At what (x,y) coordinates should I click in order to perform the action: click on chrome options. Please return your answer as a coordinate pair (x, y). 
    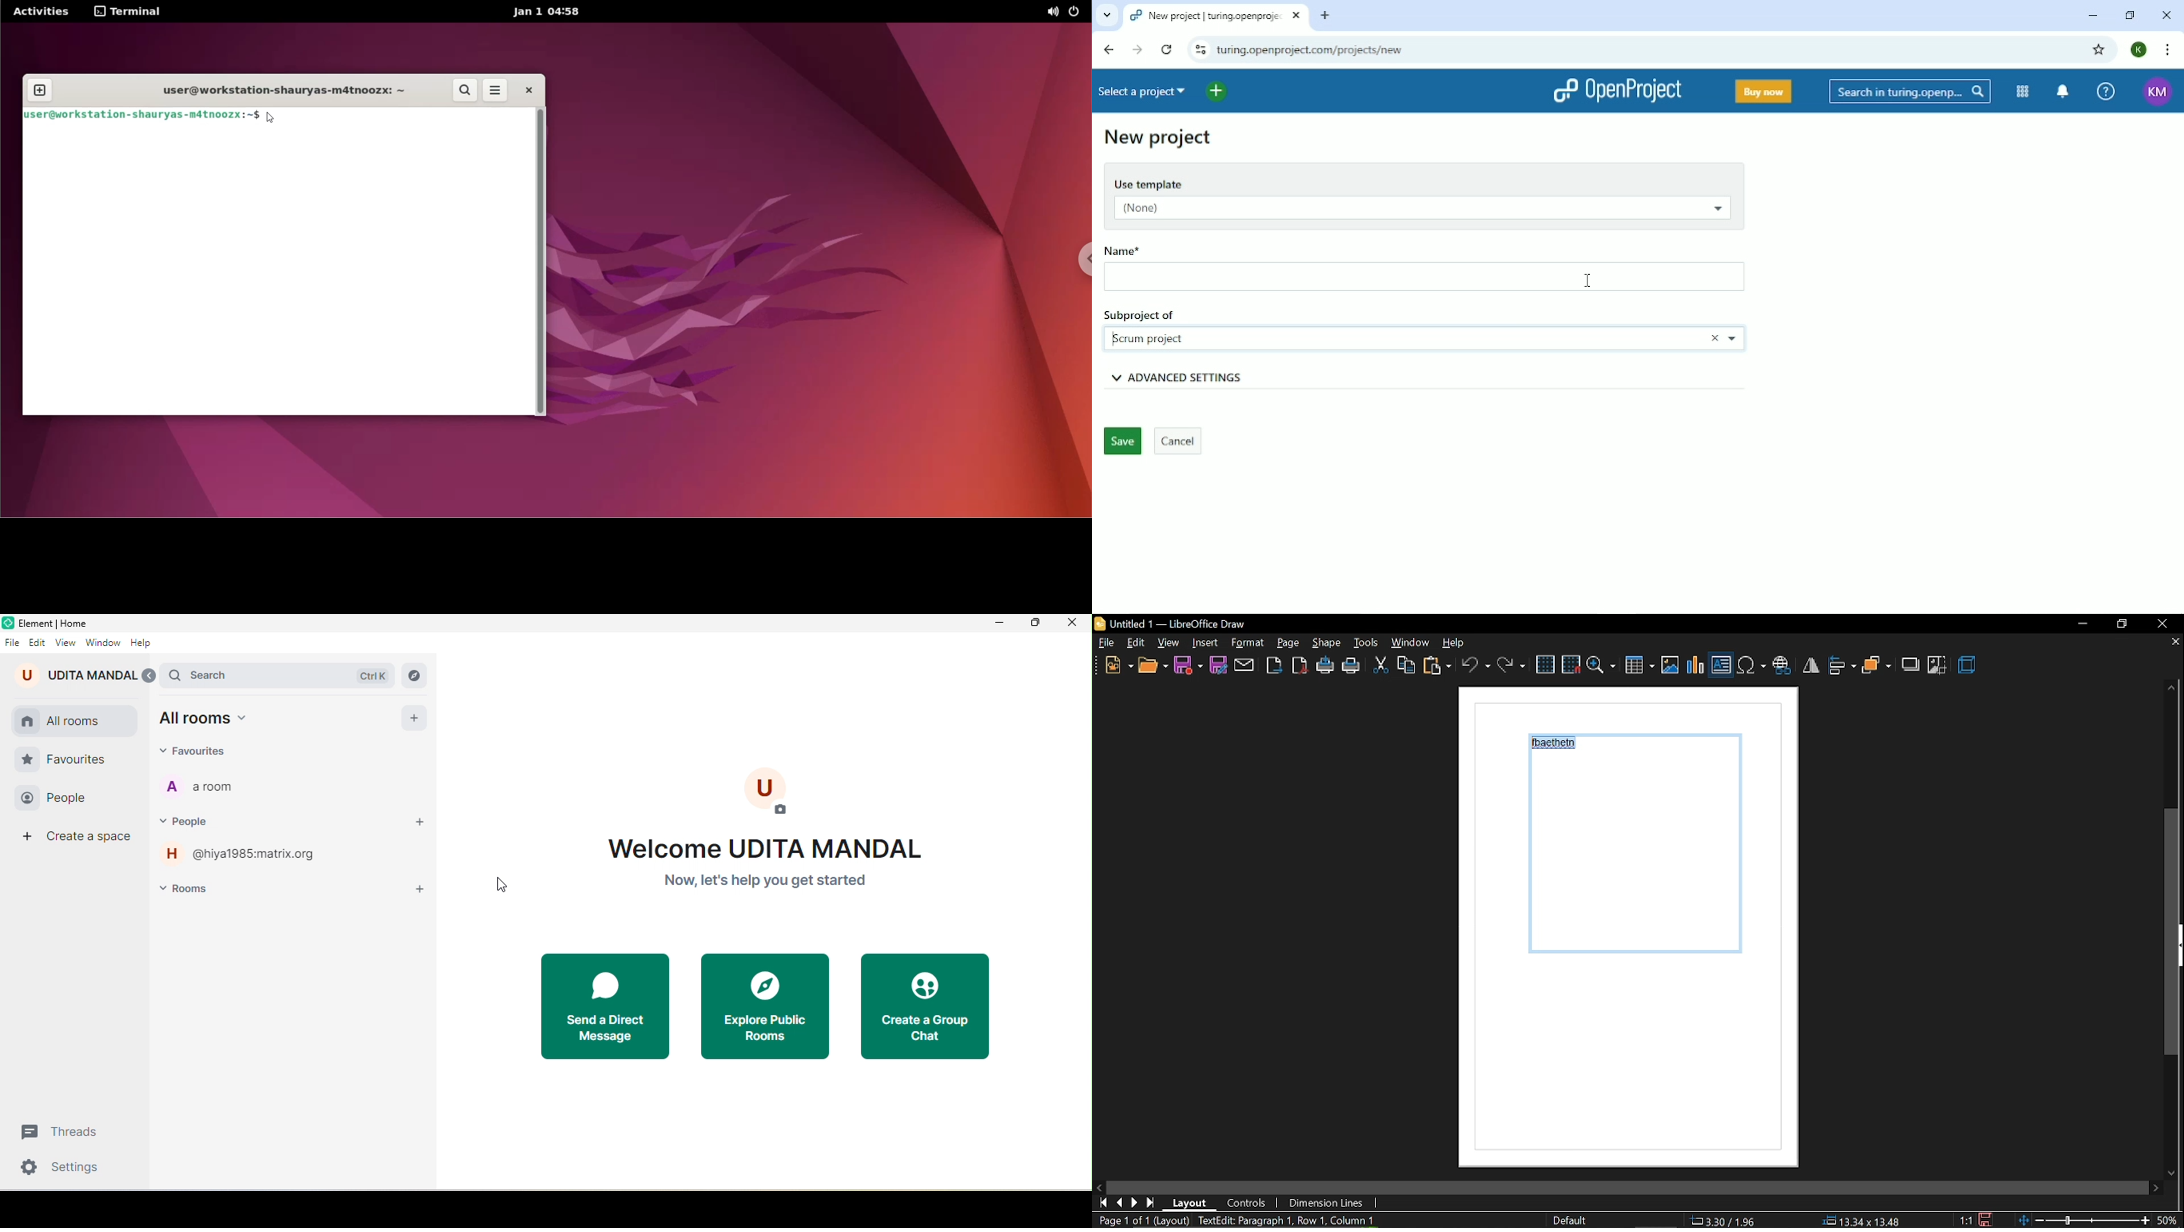
    Looking at the image, I should click on (1072, 263).